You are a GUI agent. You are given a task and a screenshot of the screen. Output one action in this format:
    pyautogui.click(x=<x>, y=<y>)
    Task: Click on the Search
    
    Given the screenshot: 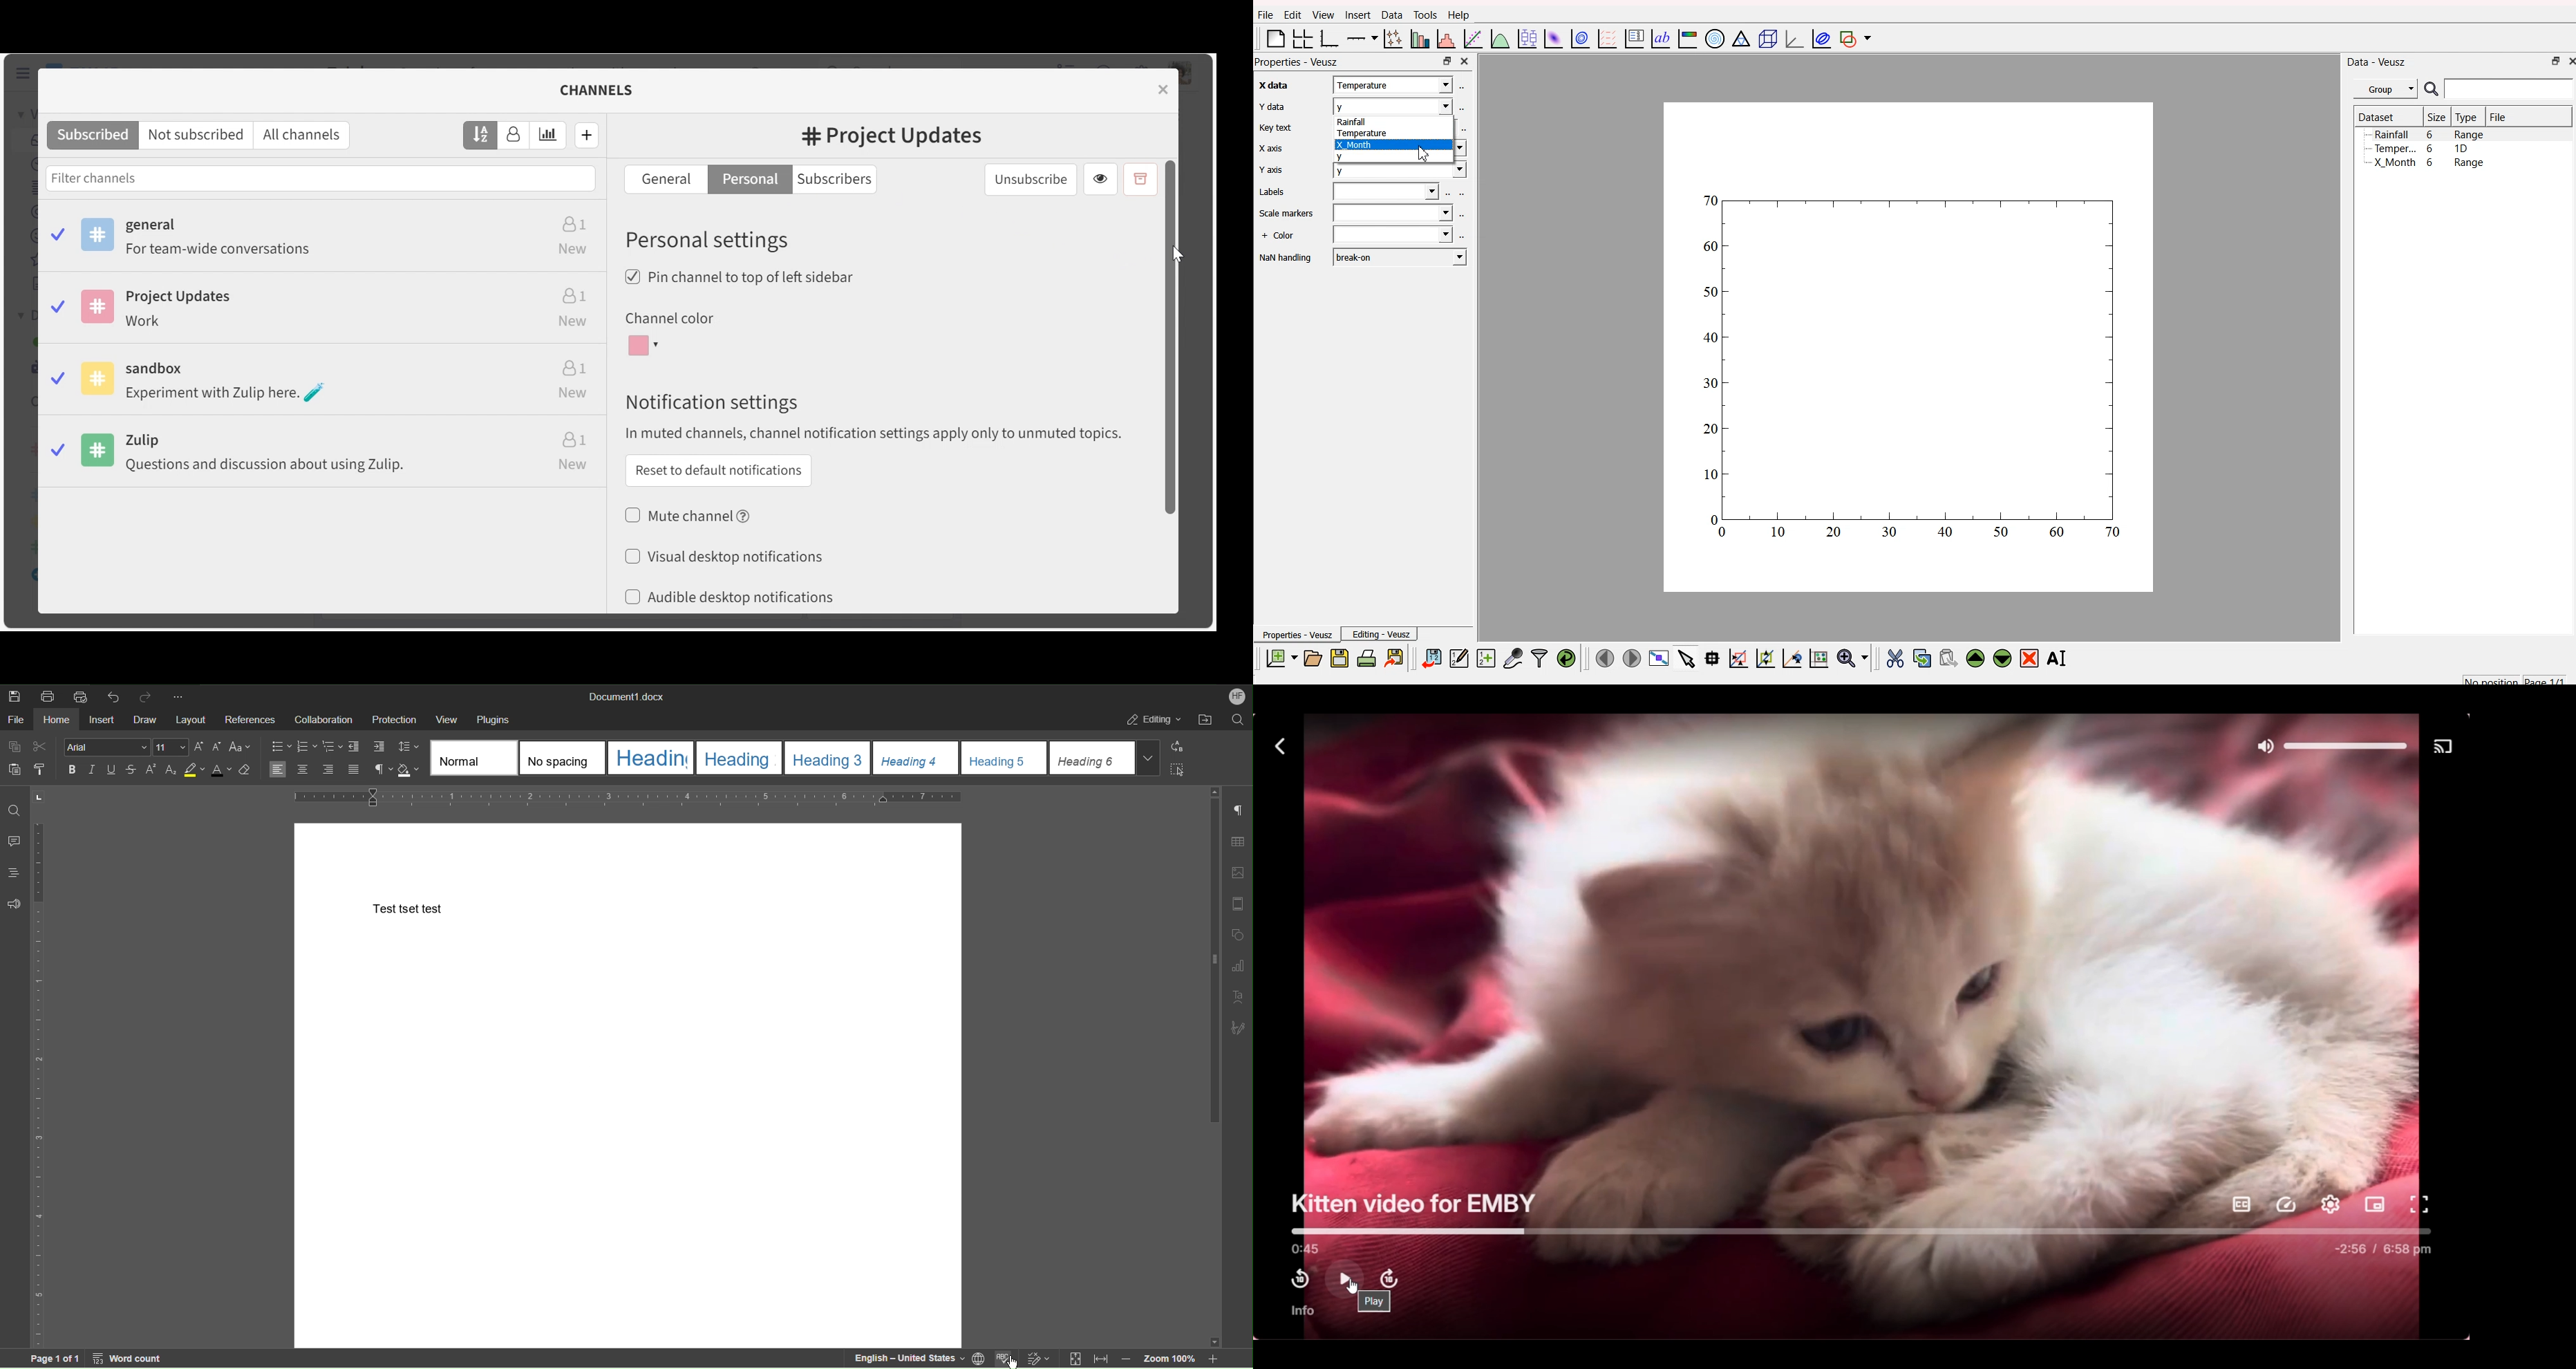 What is the action you would take?
    pyautogui.click(x=1237, y=719)
    